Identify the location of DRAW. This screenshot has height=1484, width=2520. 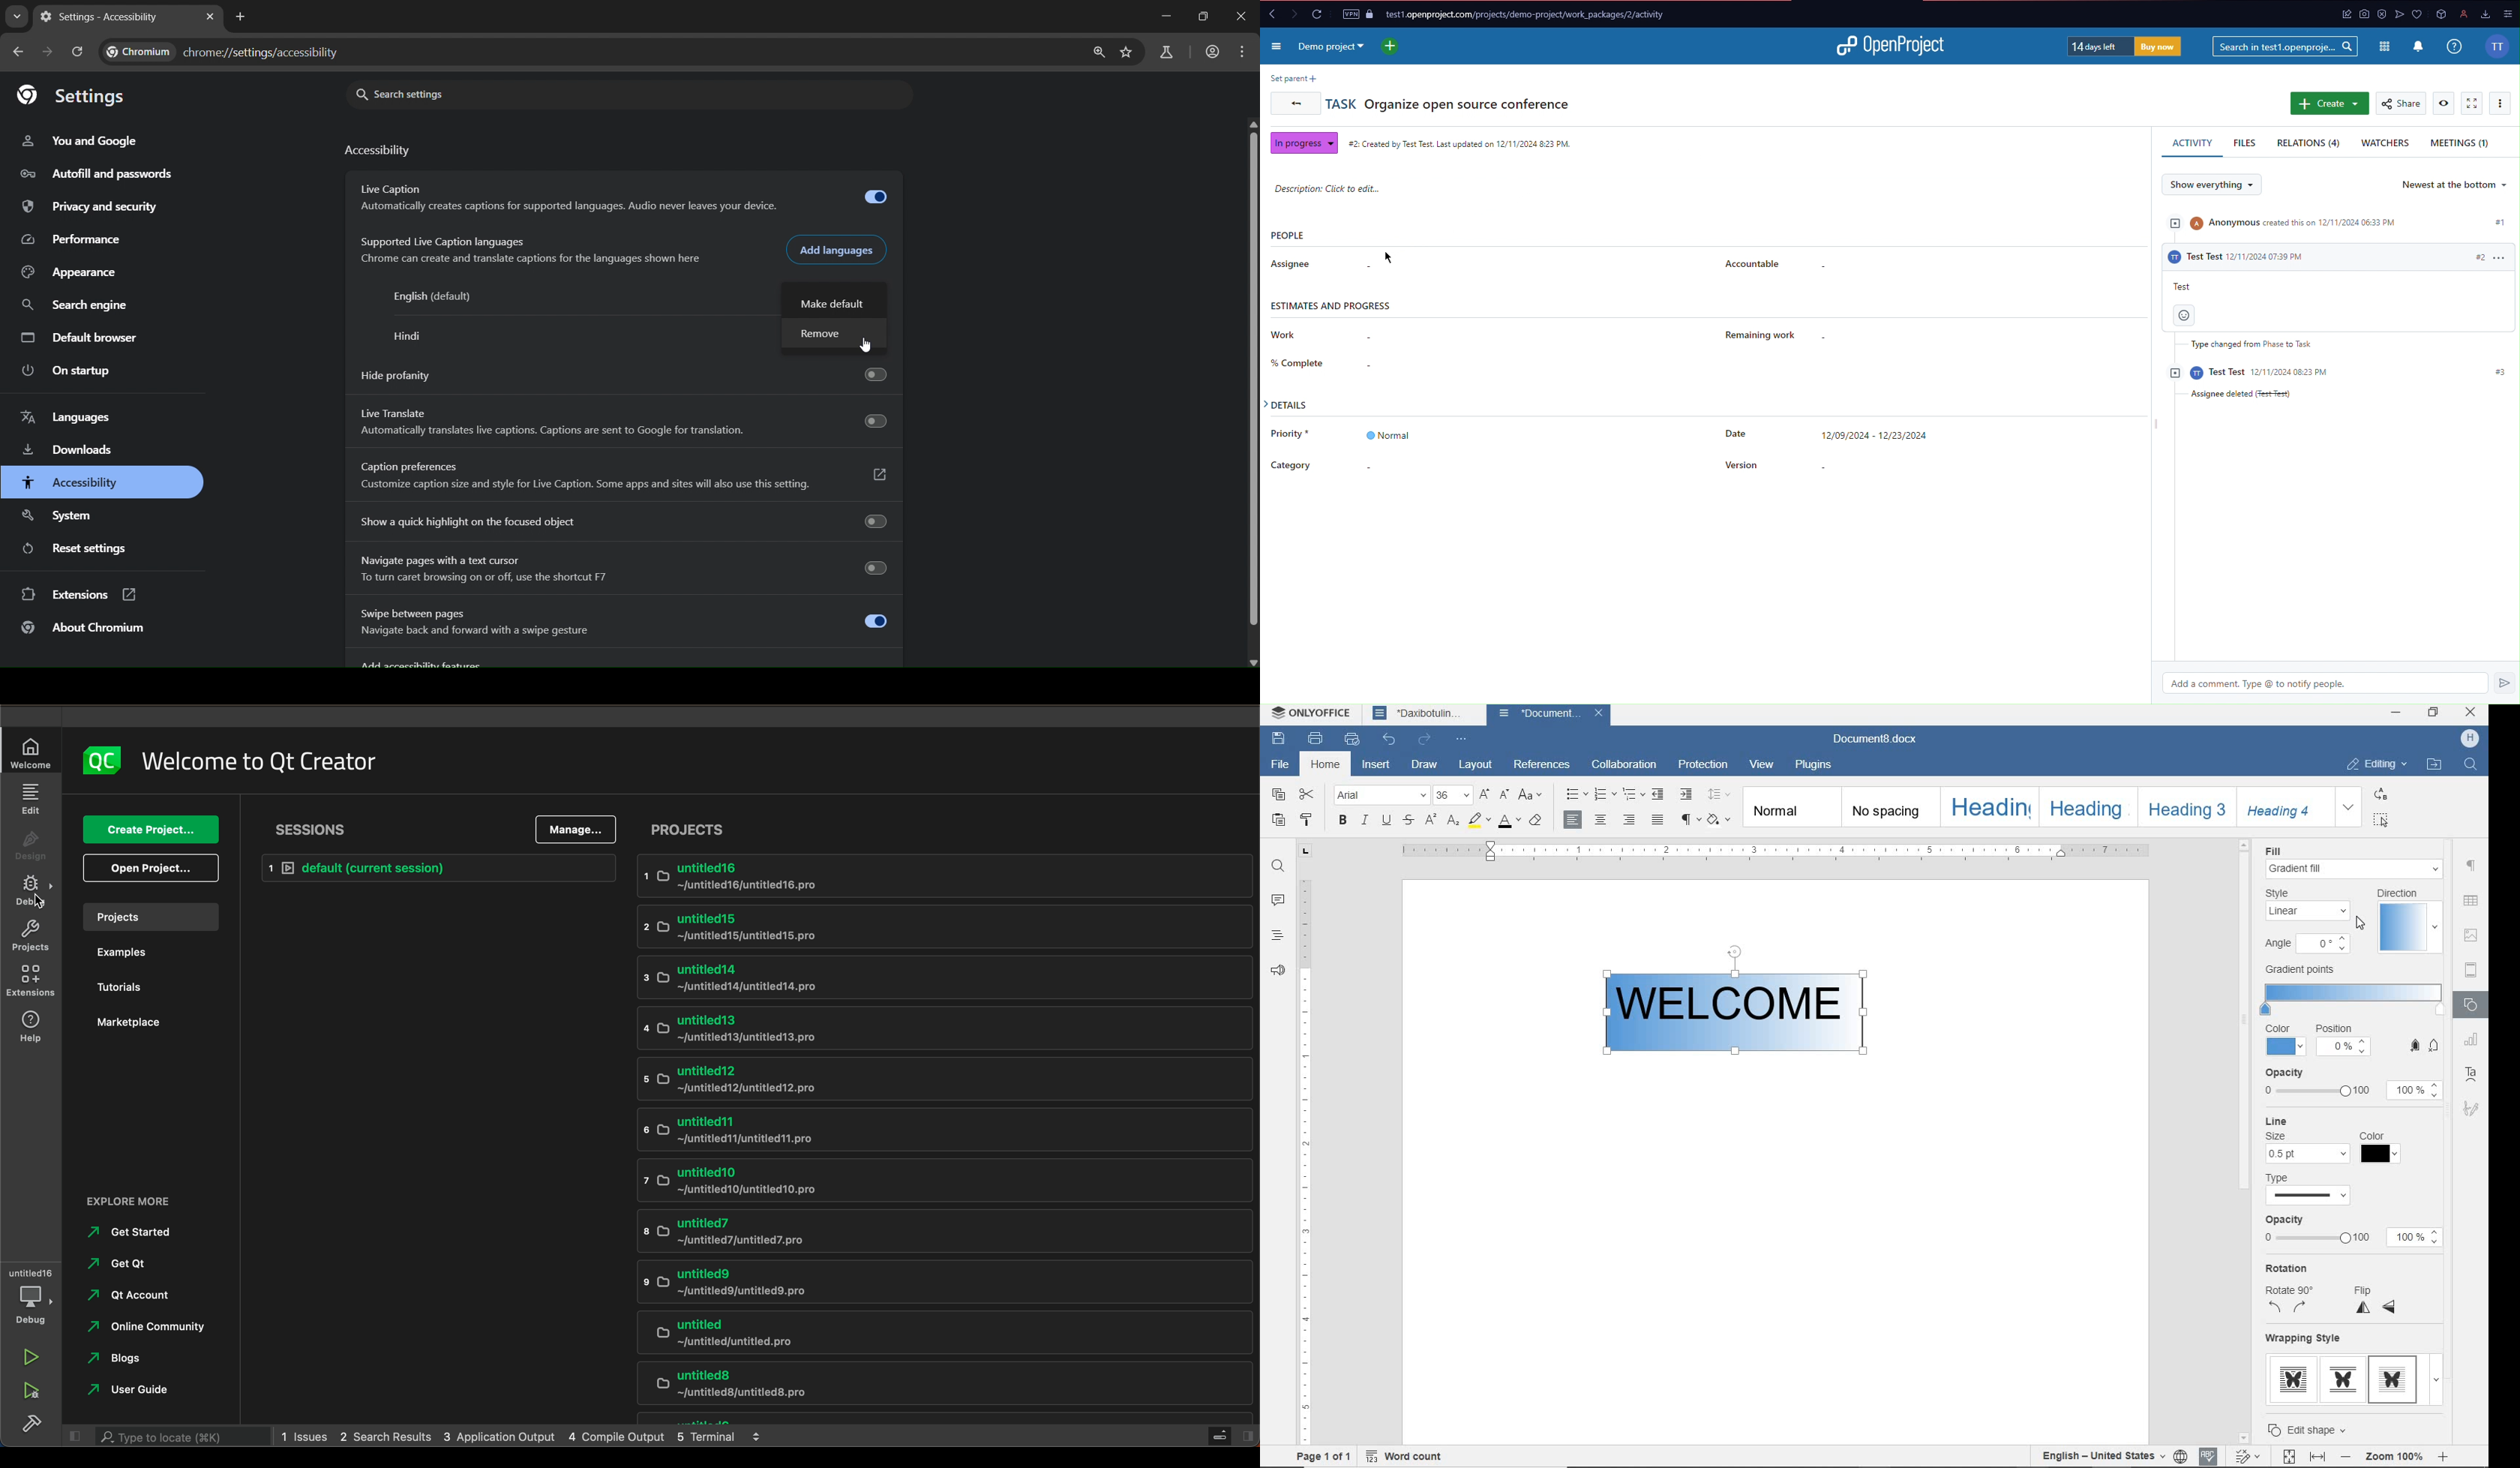
(1424, 766).